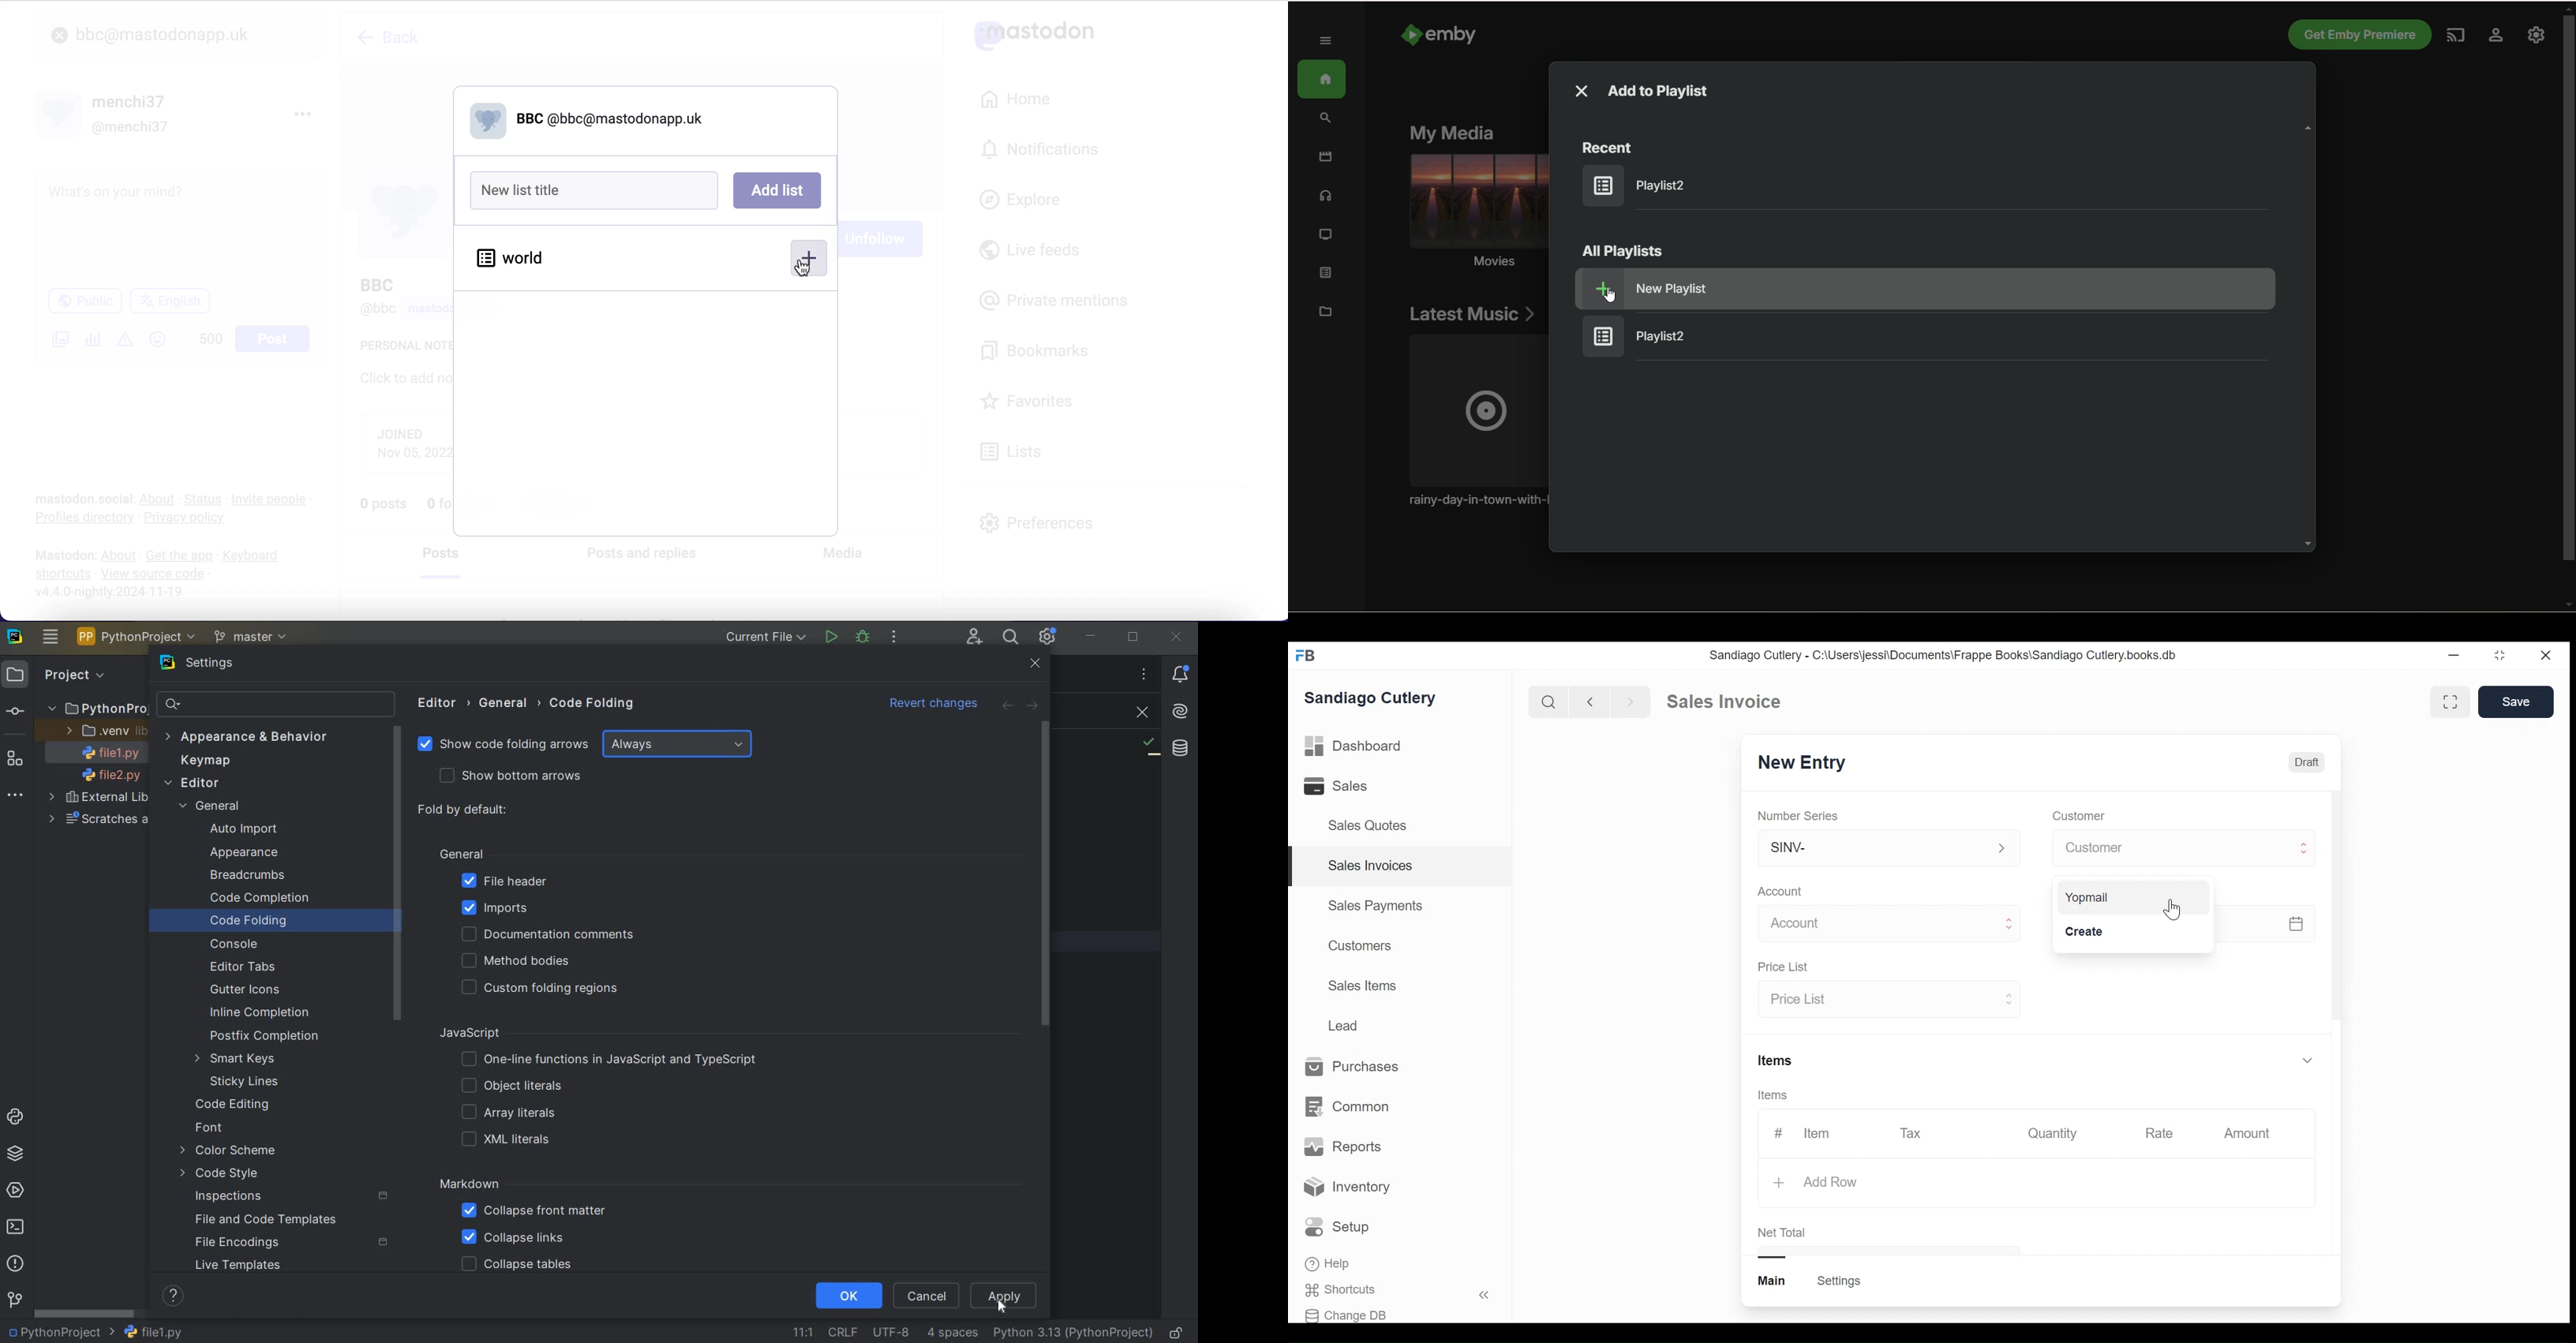 This screenshot has width=2576, height=1344. I want to click on FB logo, so click(1306, 655).